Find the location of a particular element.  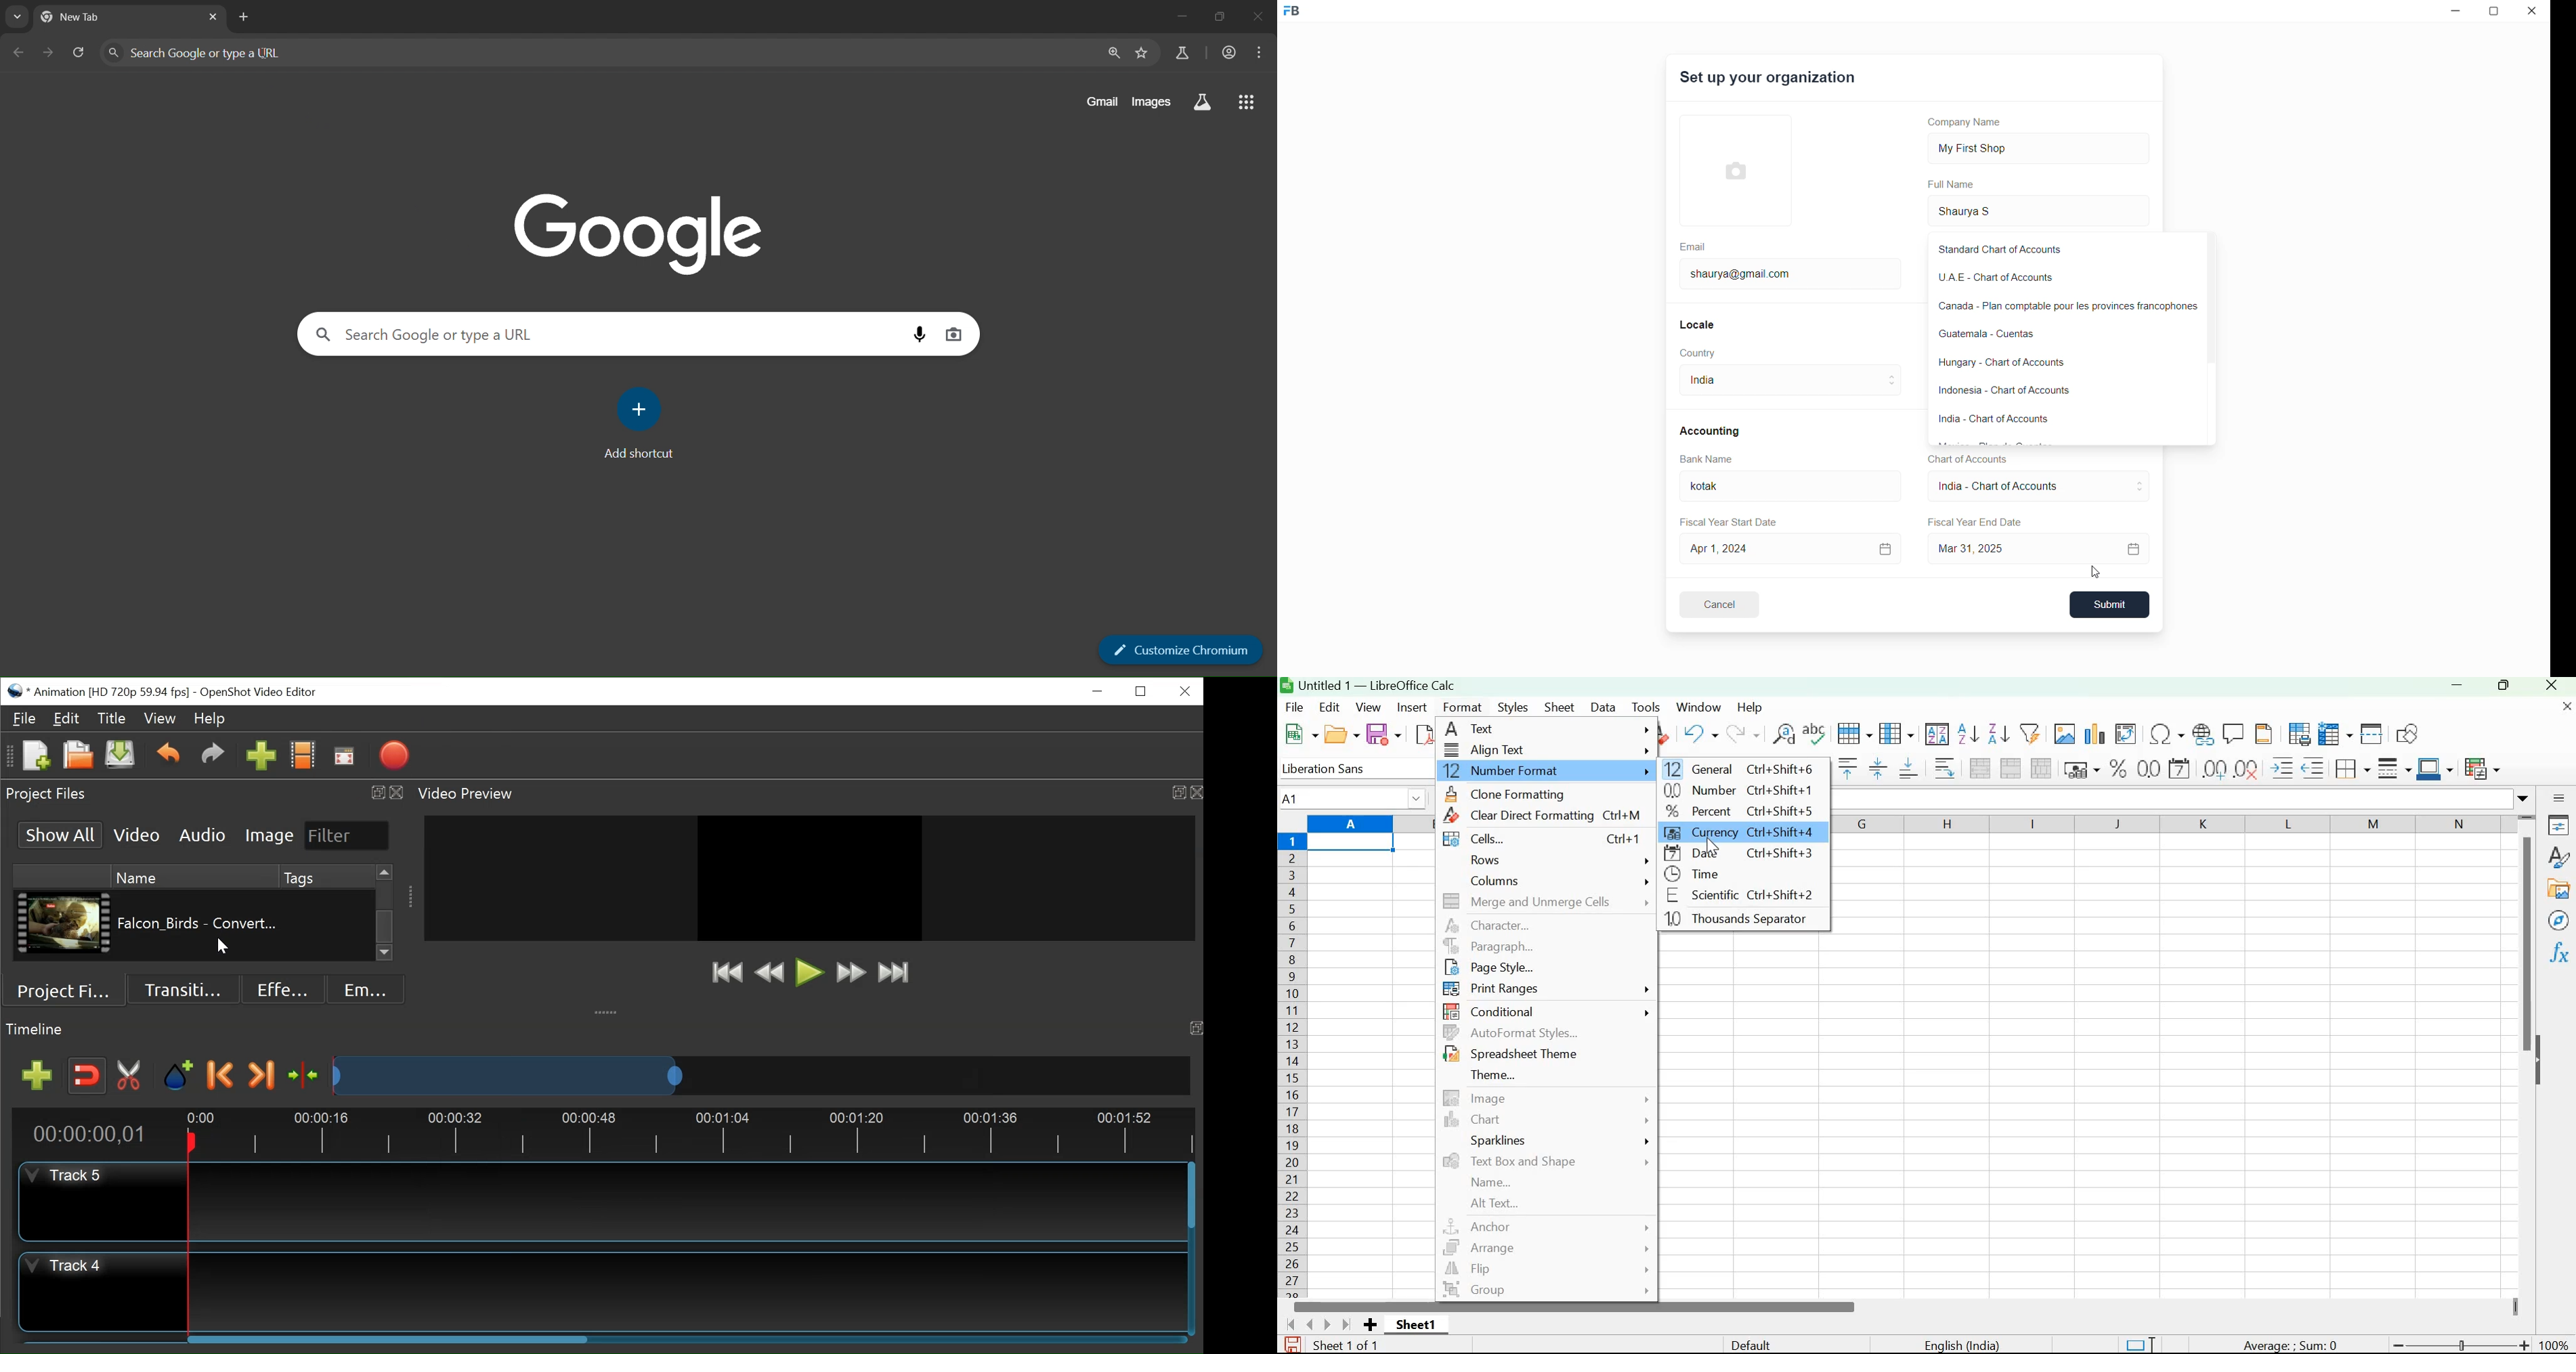

input line is located at coordinates (2171, 799).